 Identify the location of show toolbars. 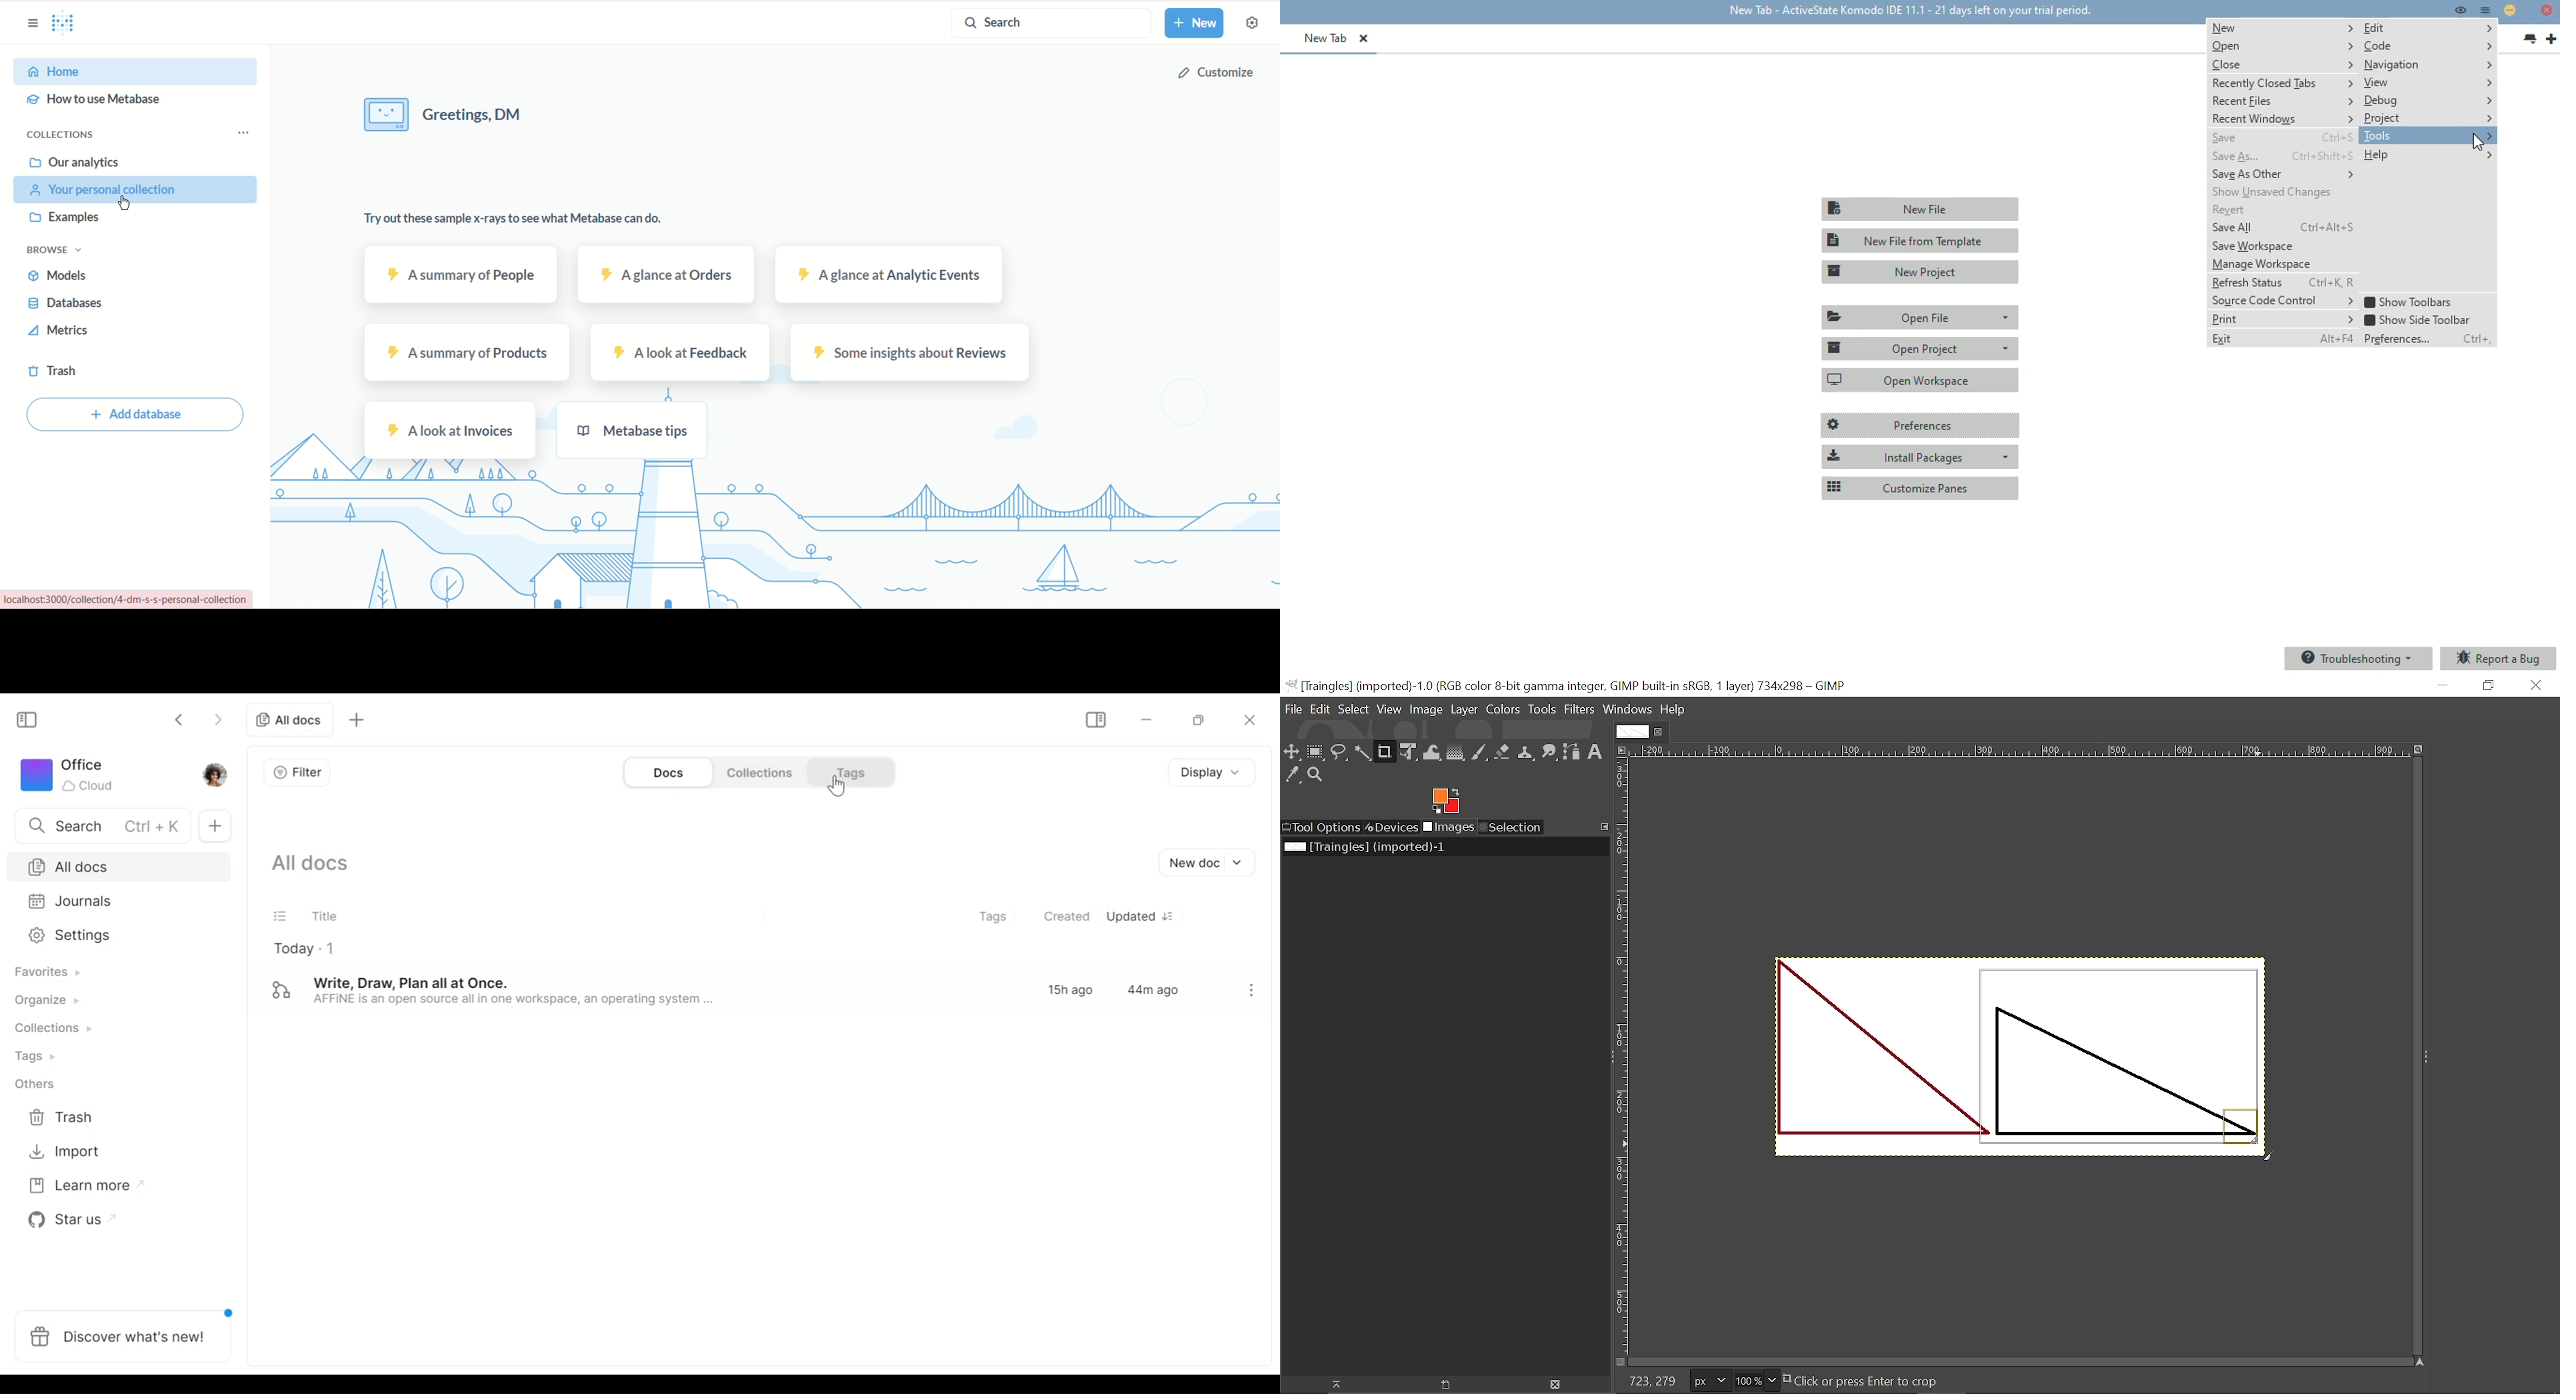
(2409, 303).